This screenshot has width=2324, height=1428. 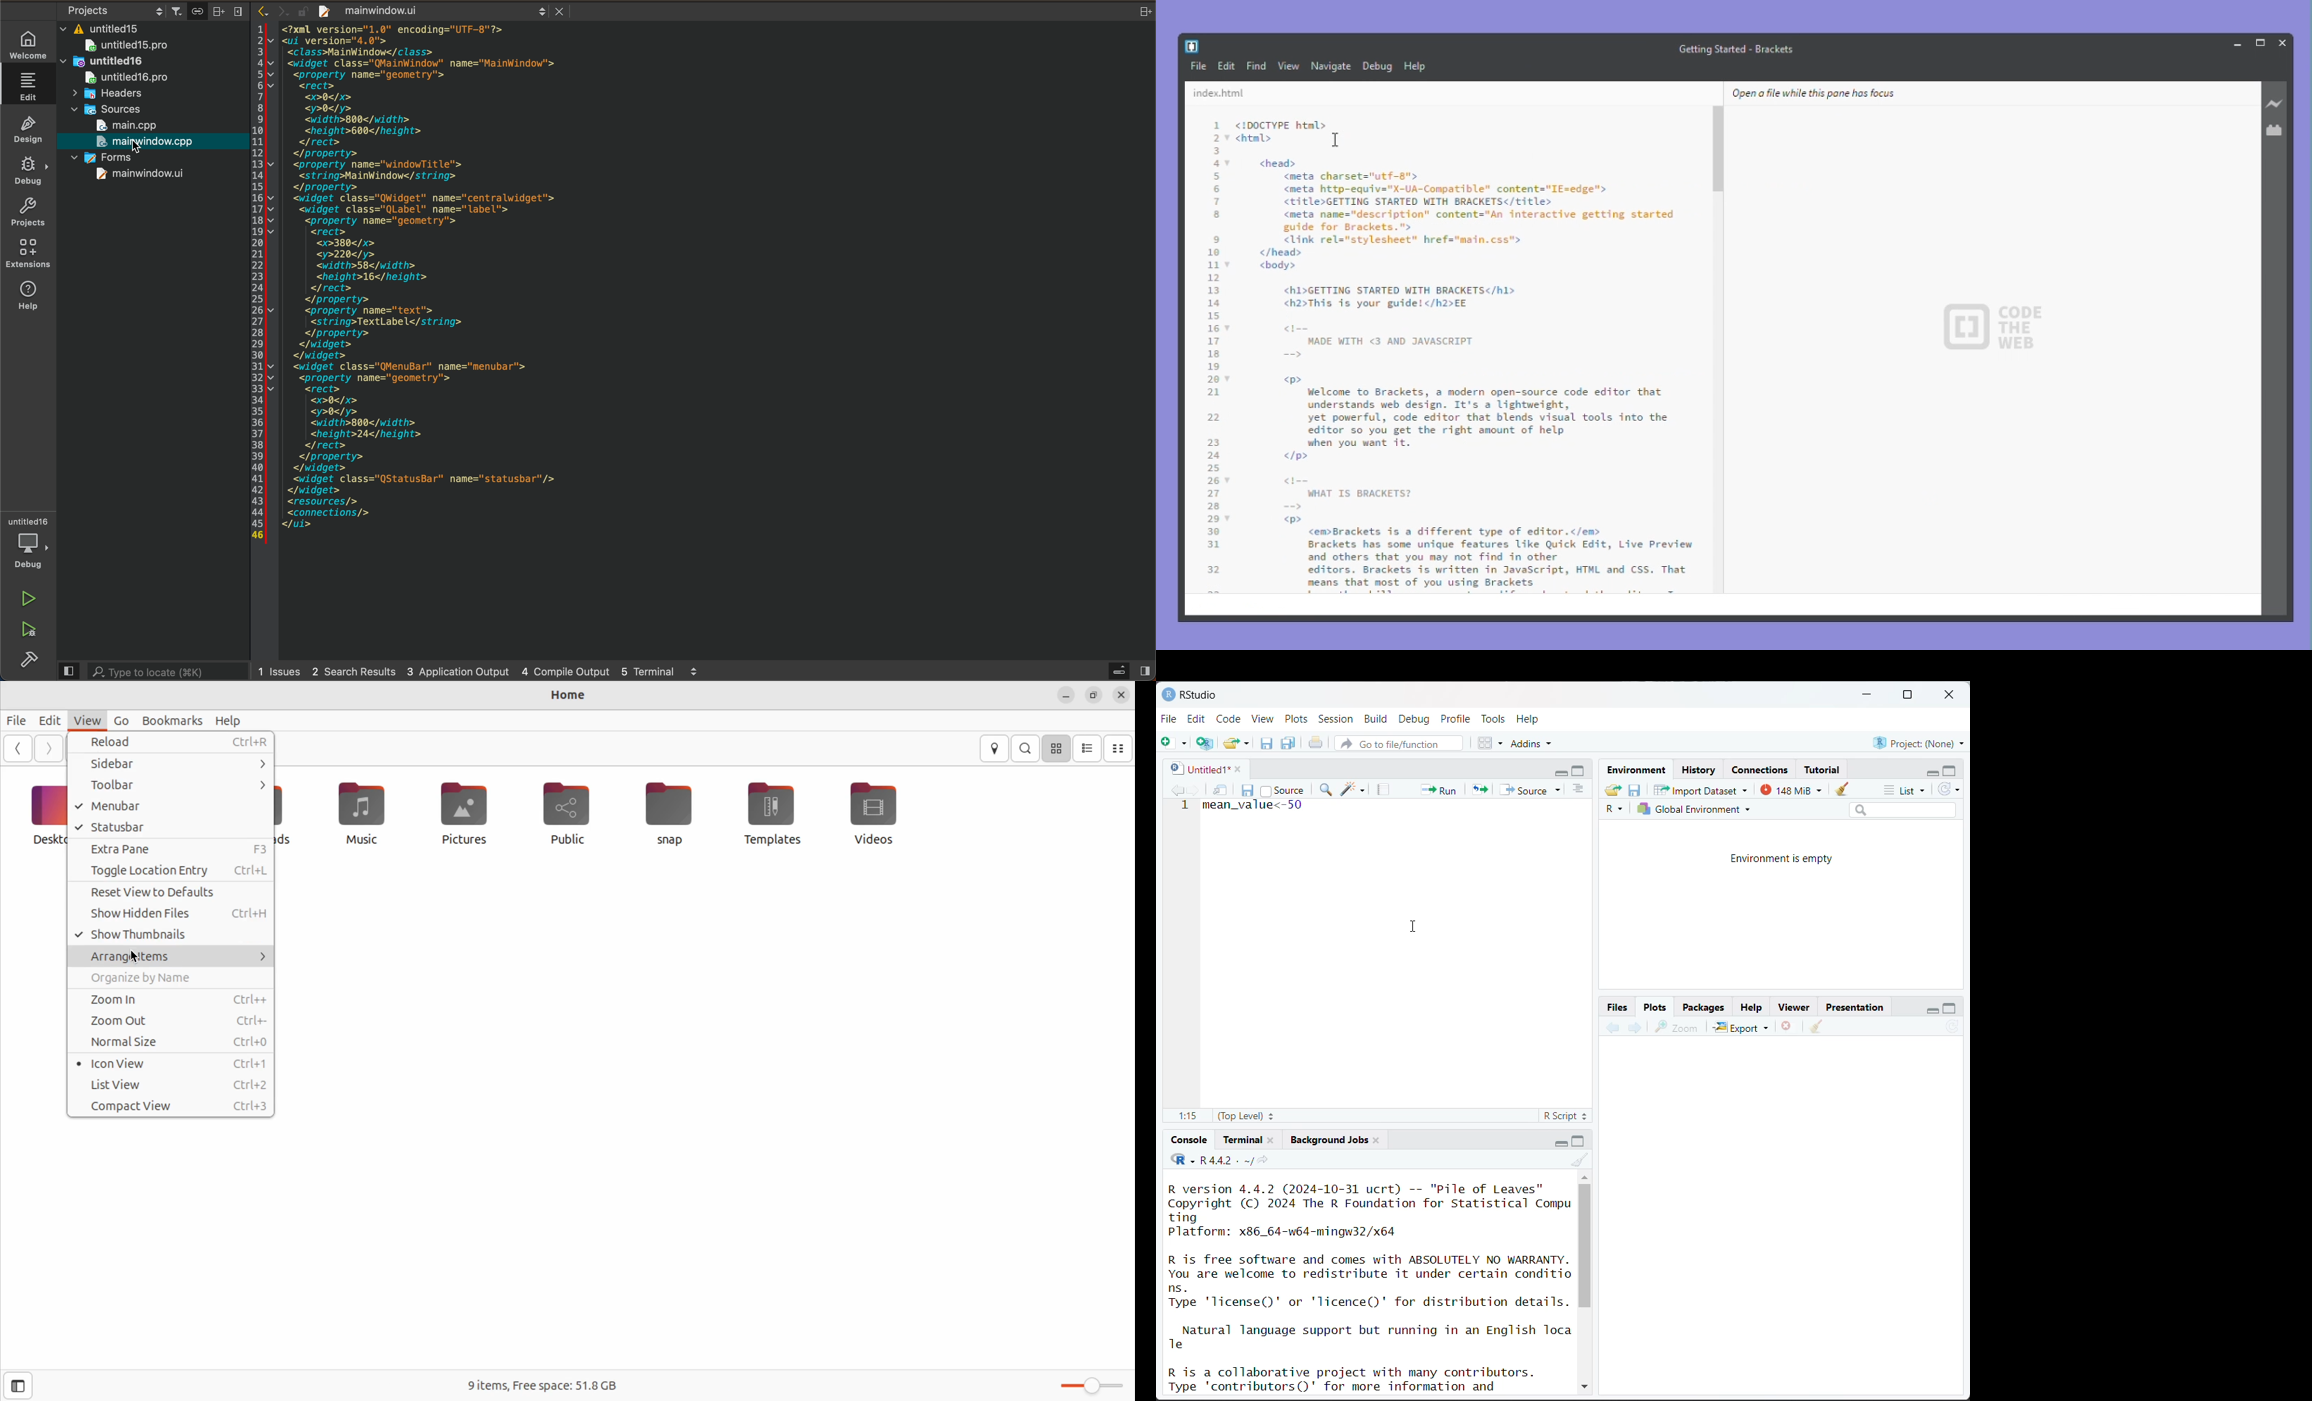 I want to click on Export, so click(x=1742, y=1027).